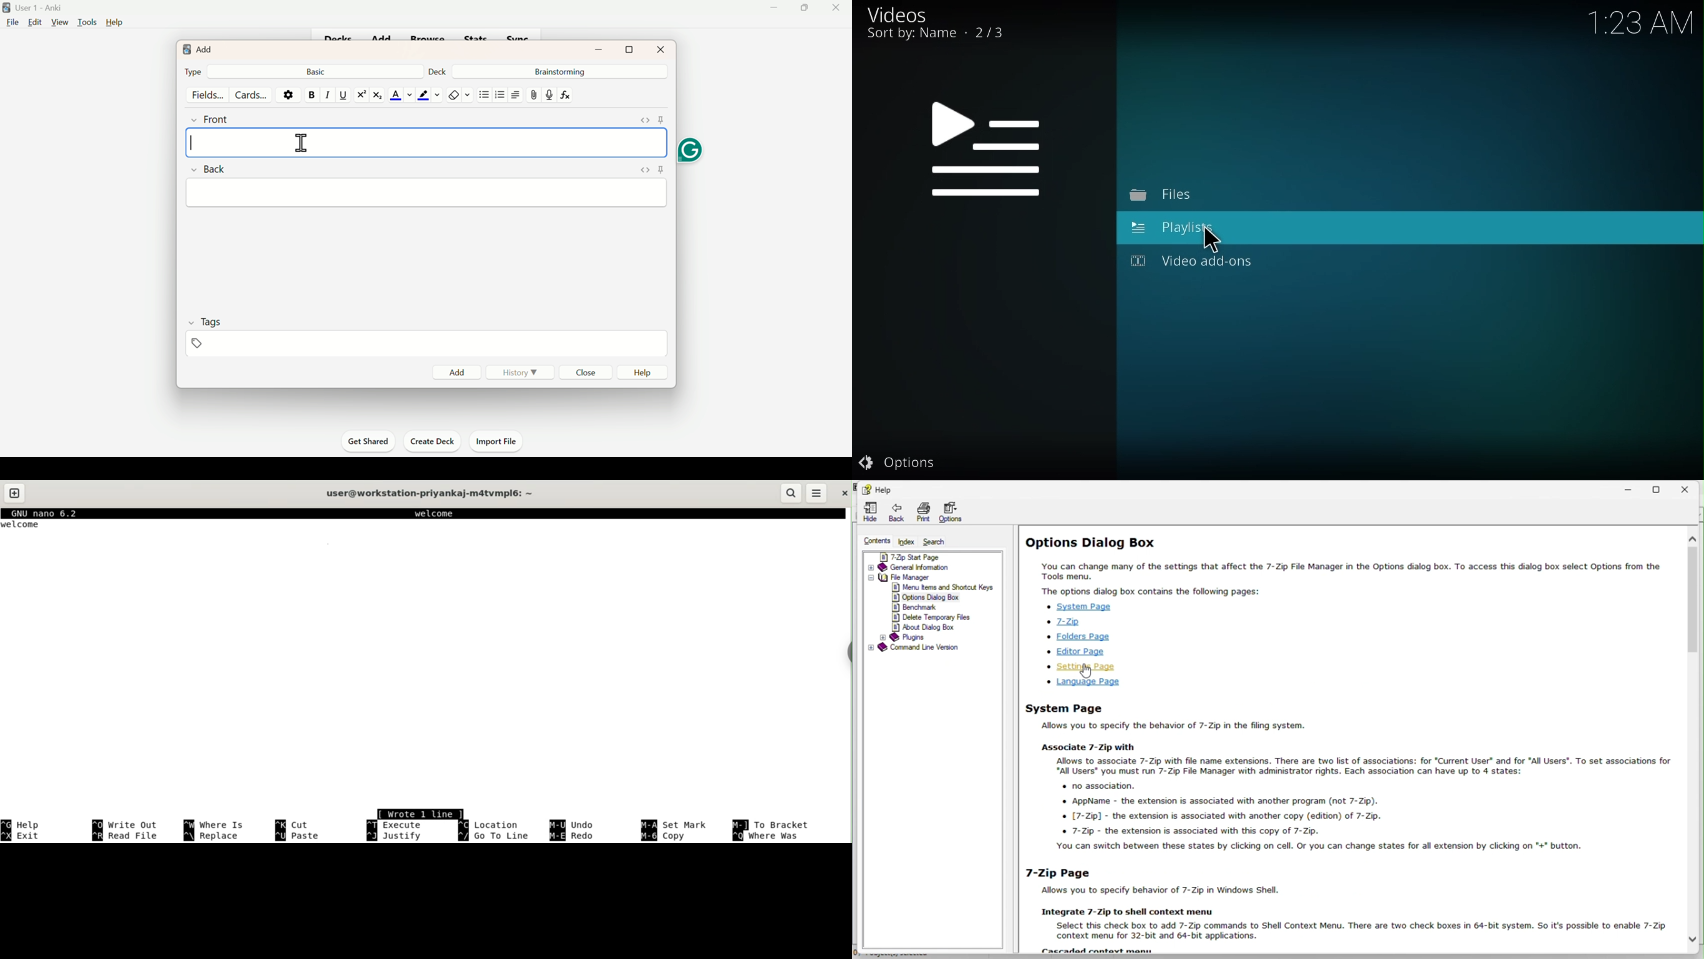  Describe the element at coordinates (939, 36) in the screenshot. I see `sort by name` at that location.